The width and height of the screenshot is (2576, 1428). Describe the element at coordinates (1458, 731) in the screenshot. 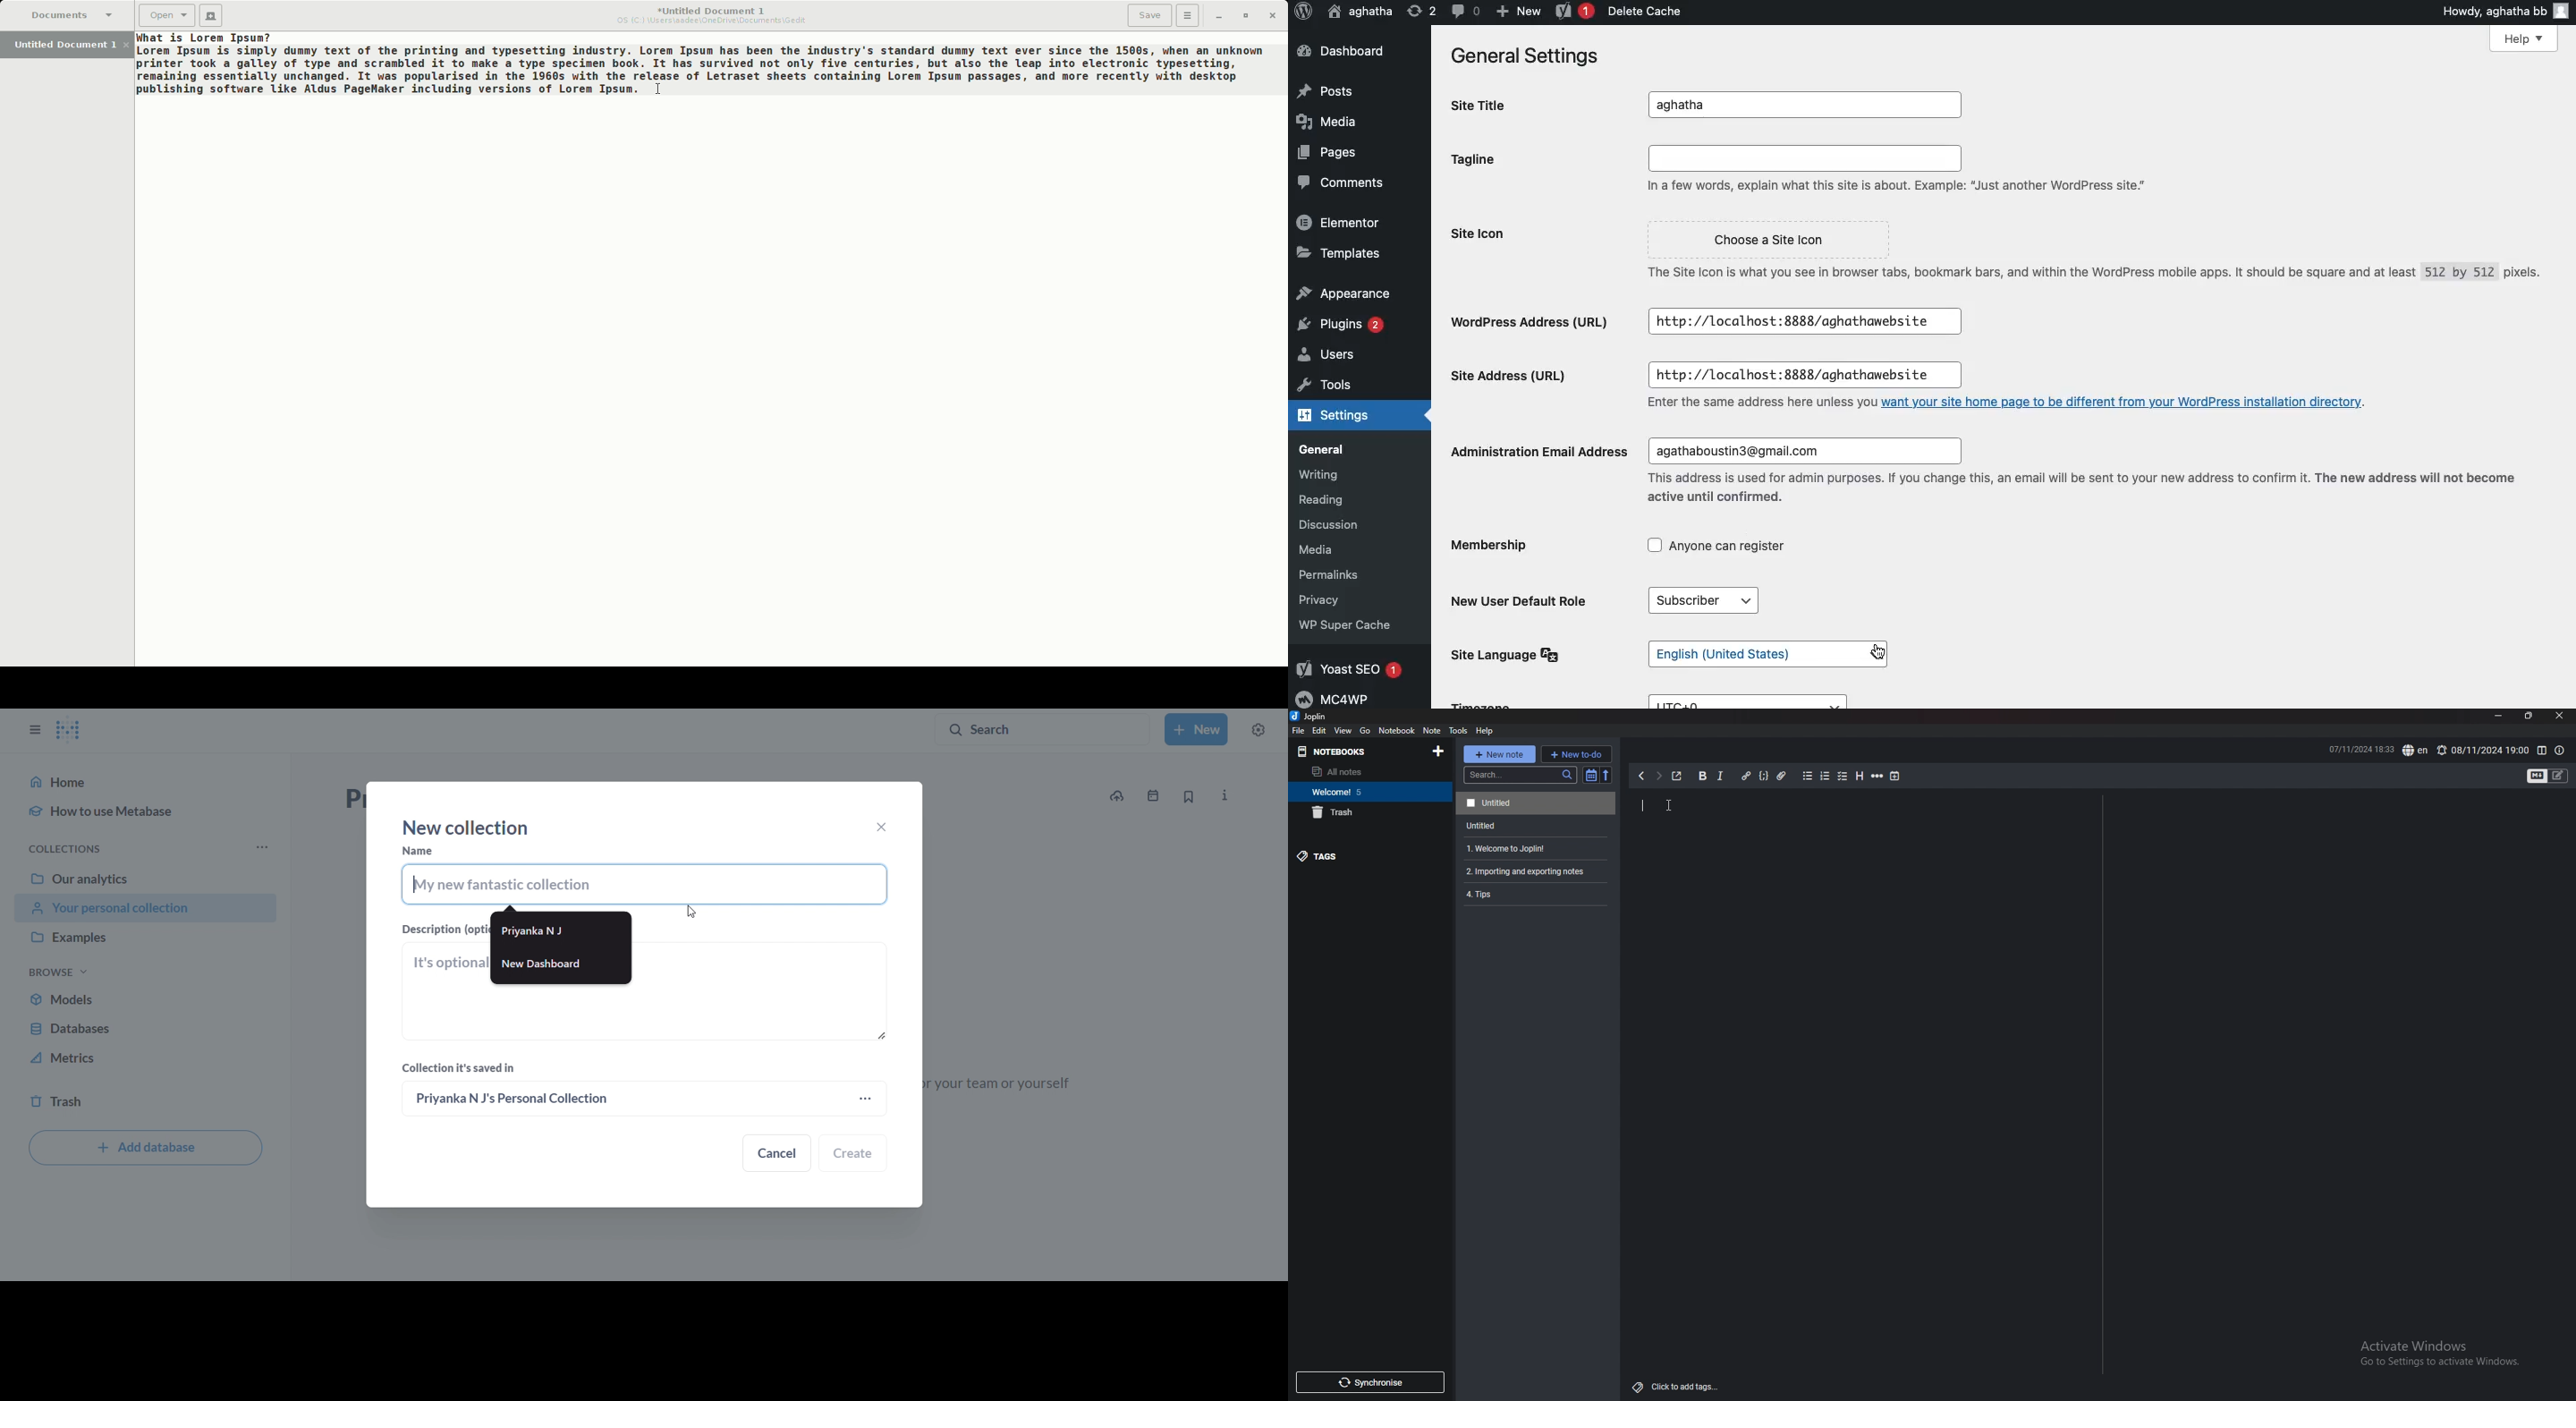

I see `tools` at that location.